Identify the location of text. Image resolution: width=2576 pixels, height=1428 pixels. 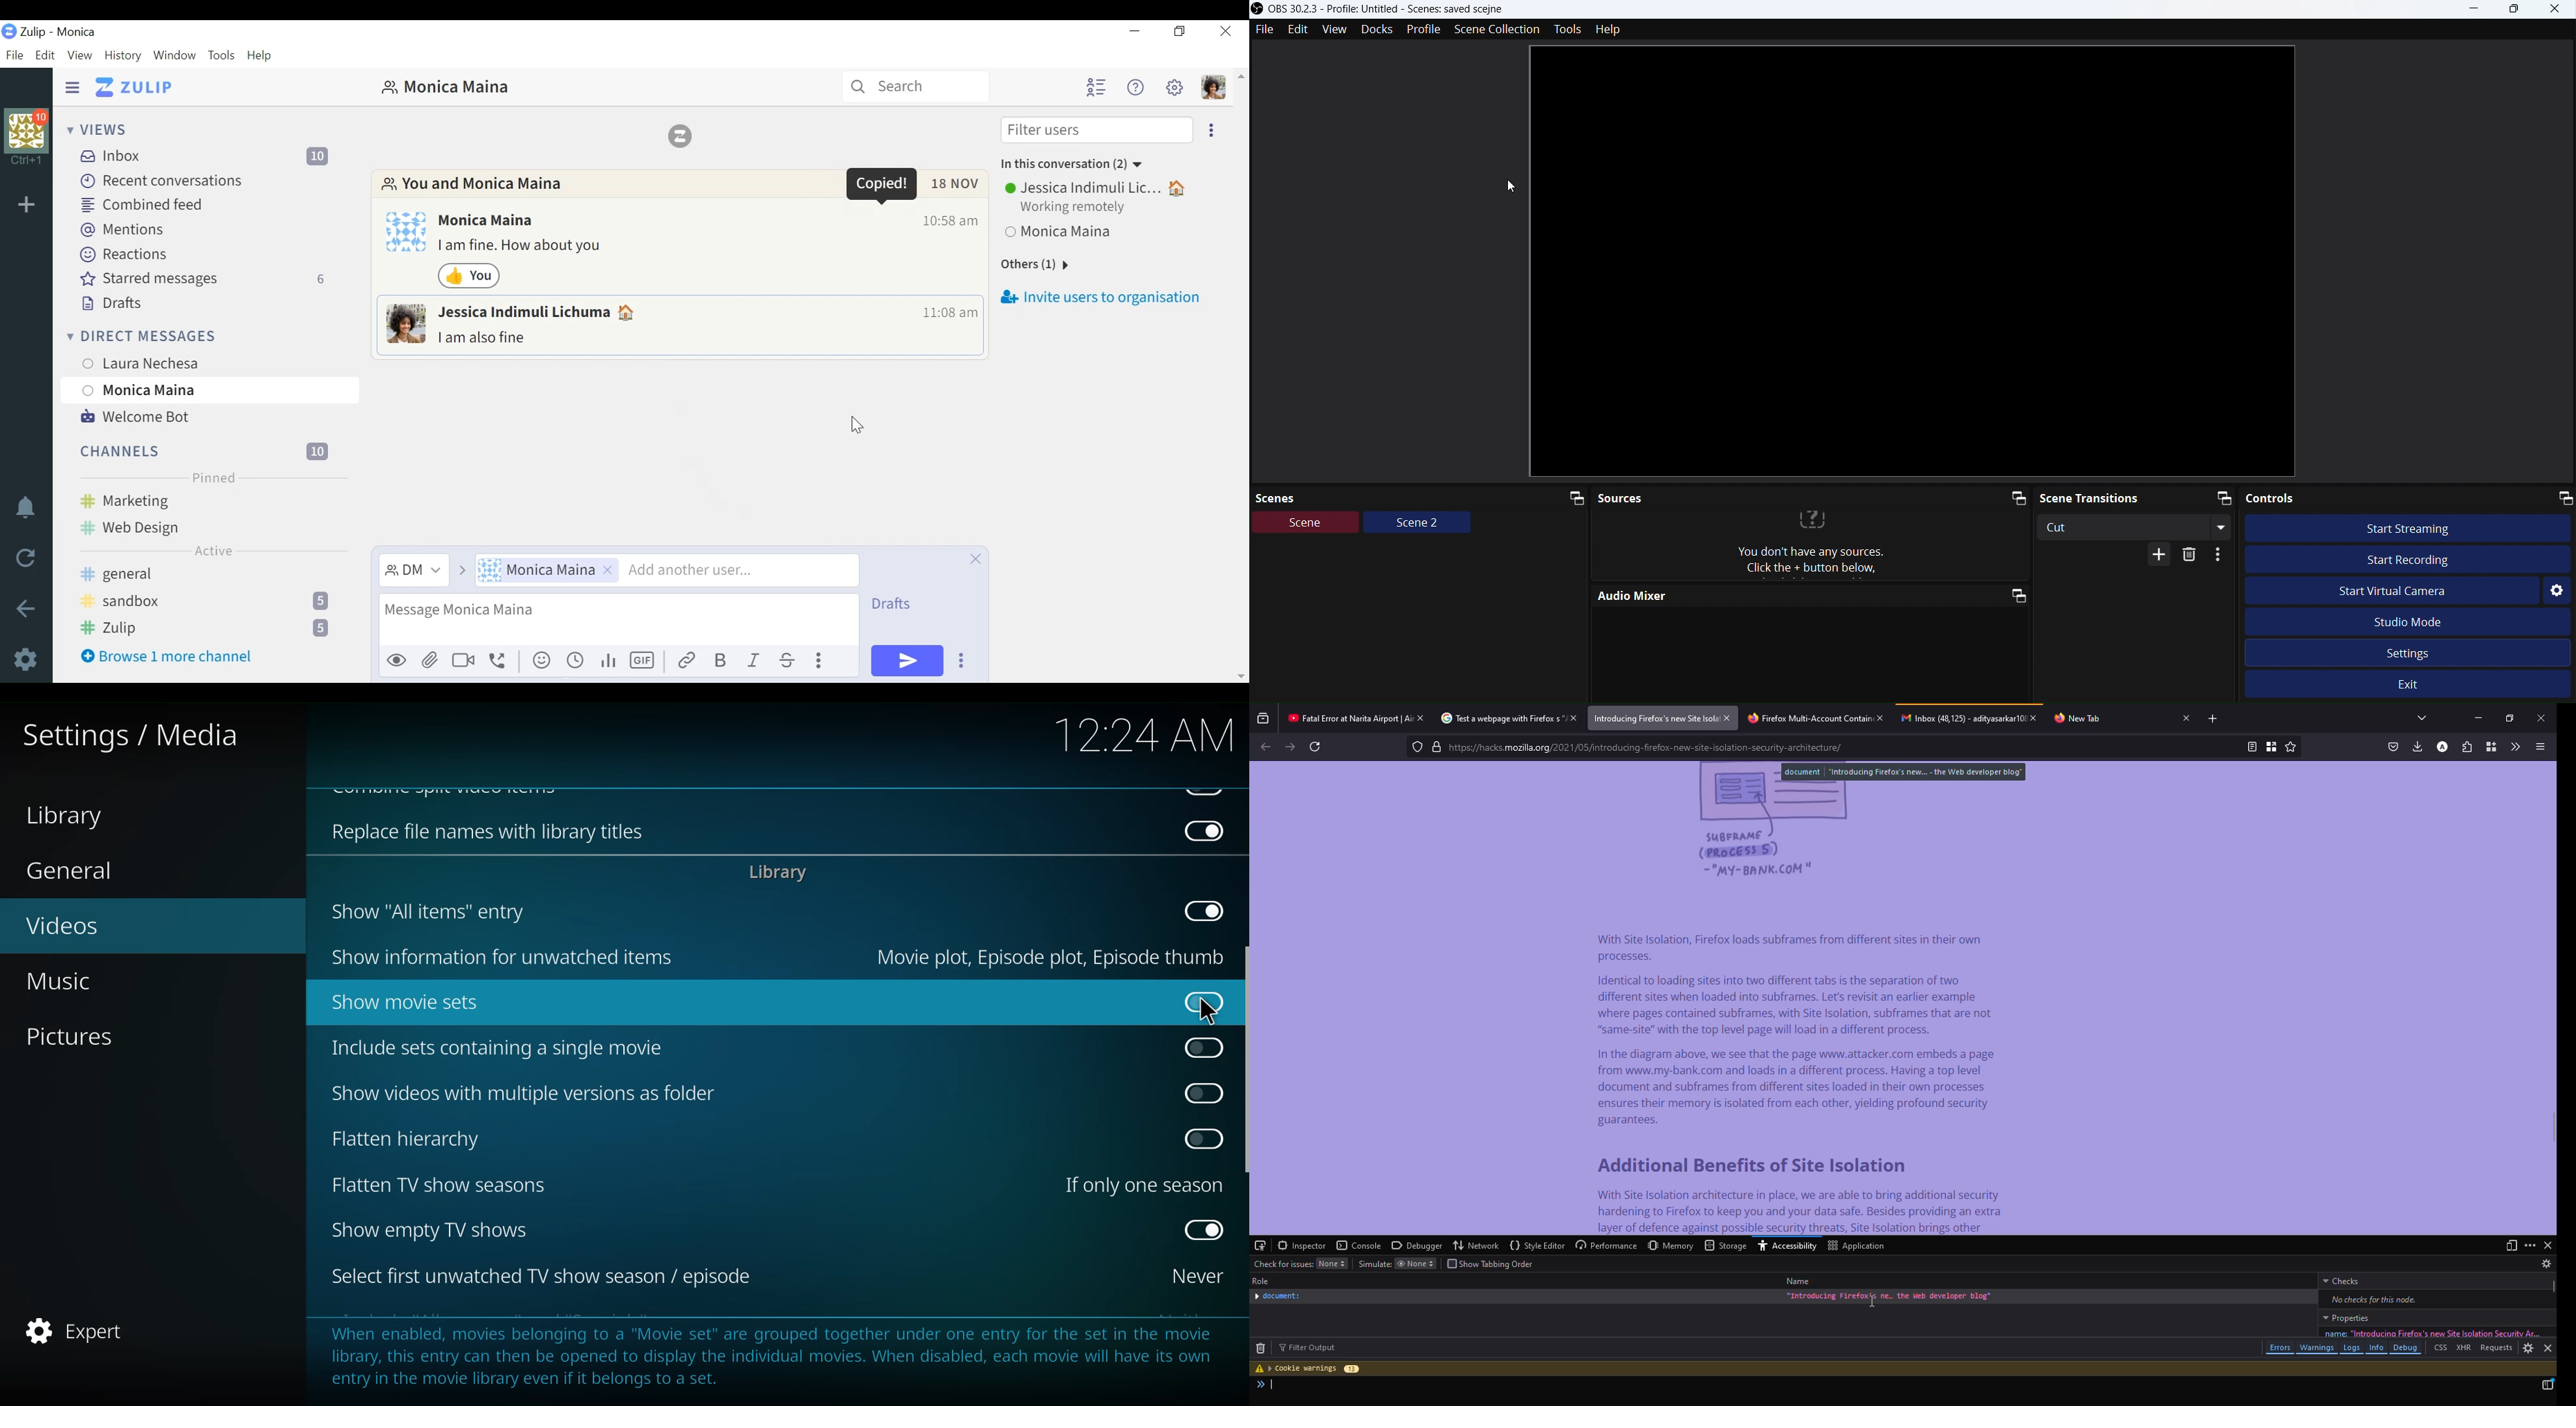
(1816, 547).